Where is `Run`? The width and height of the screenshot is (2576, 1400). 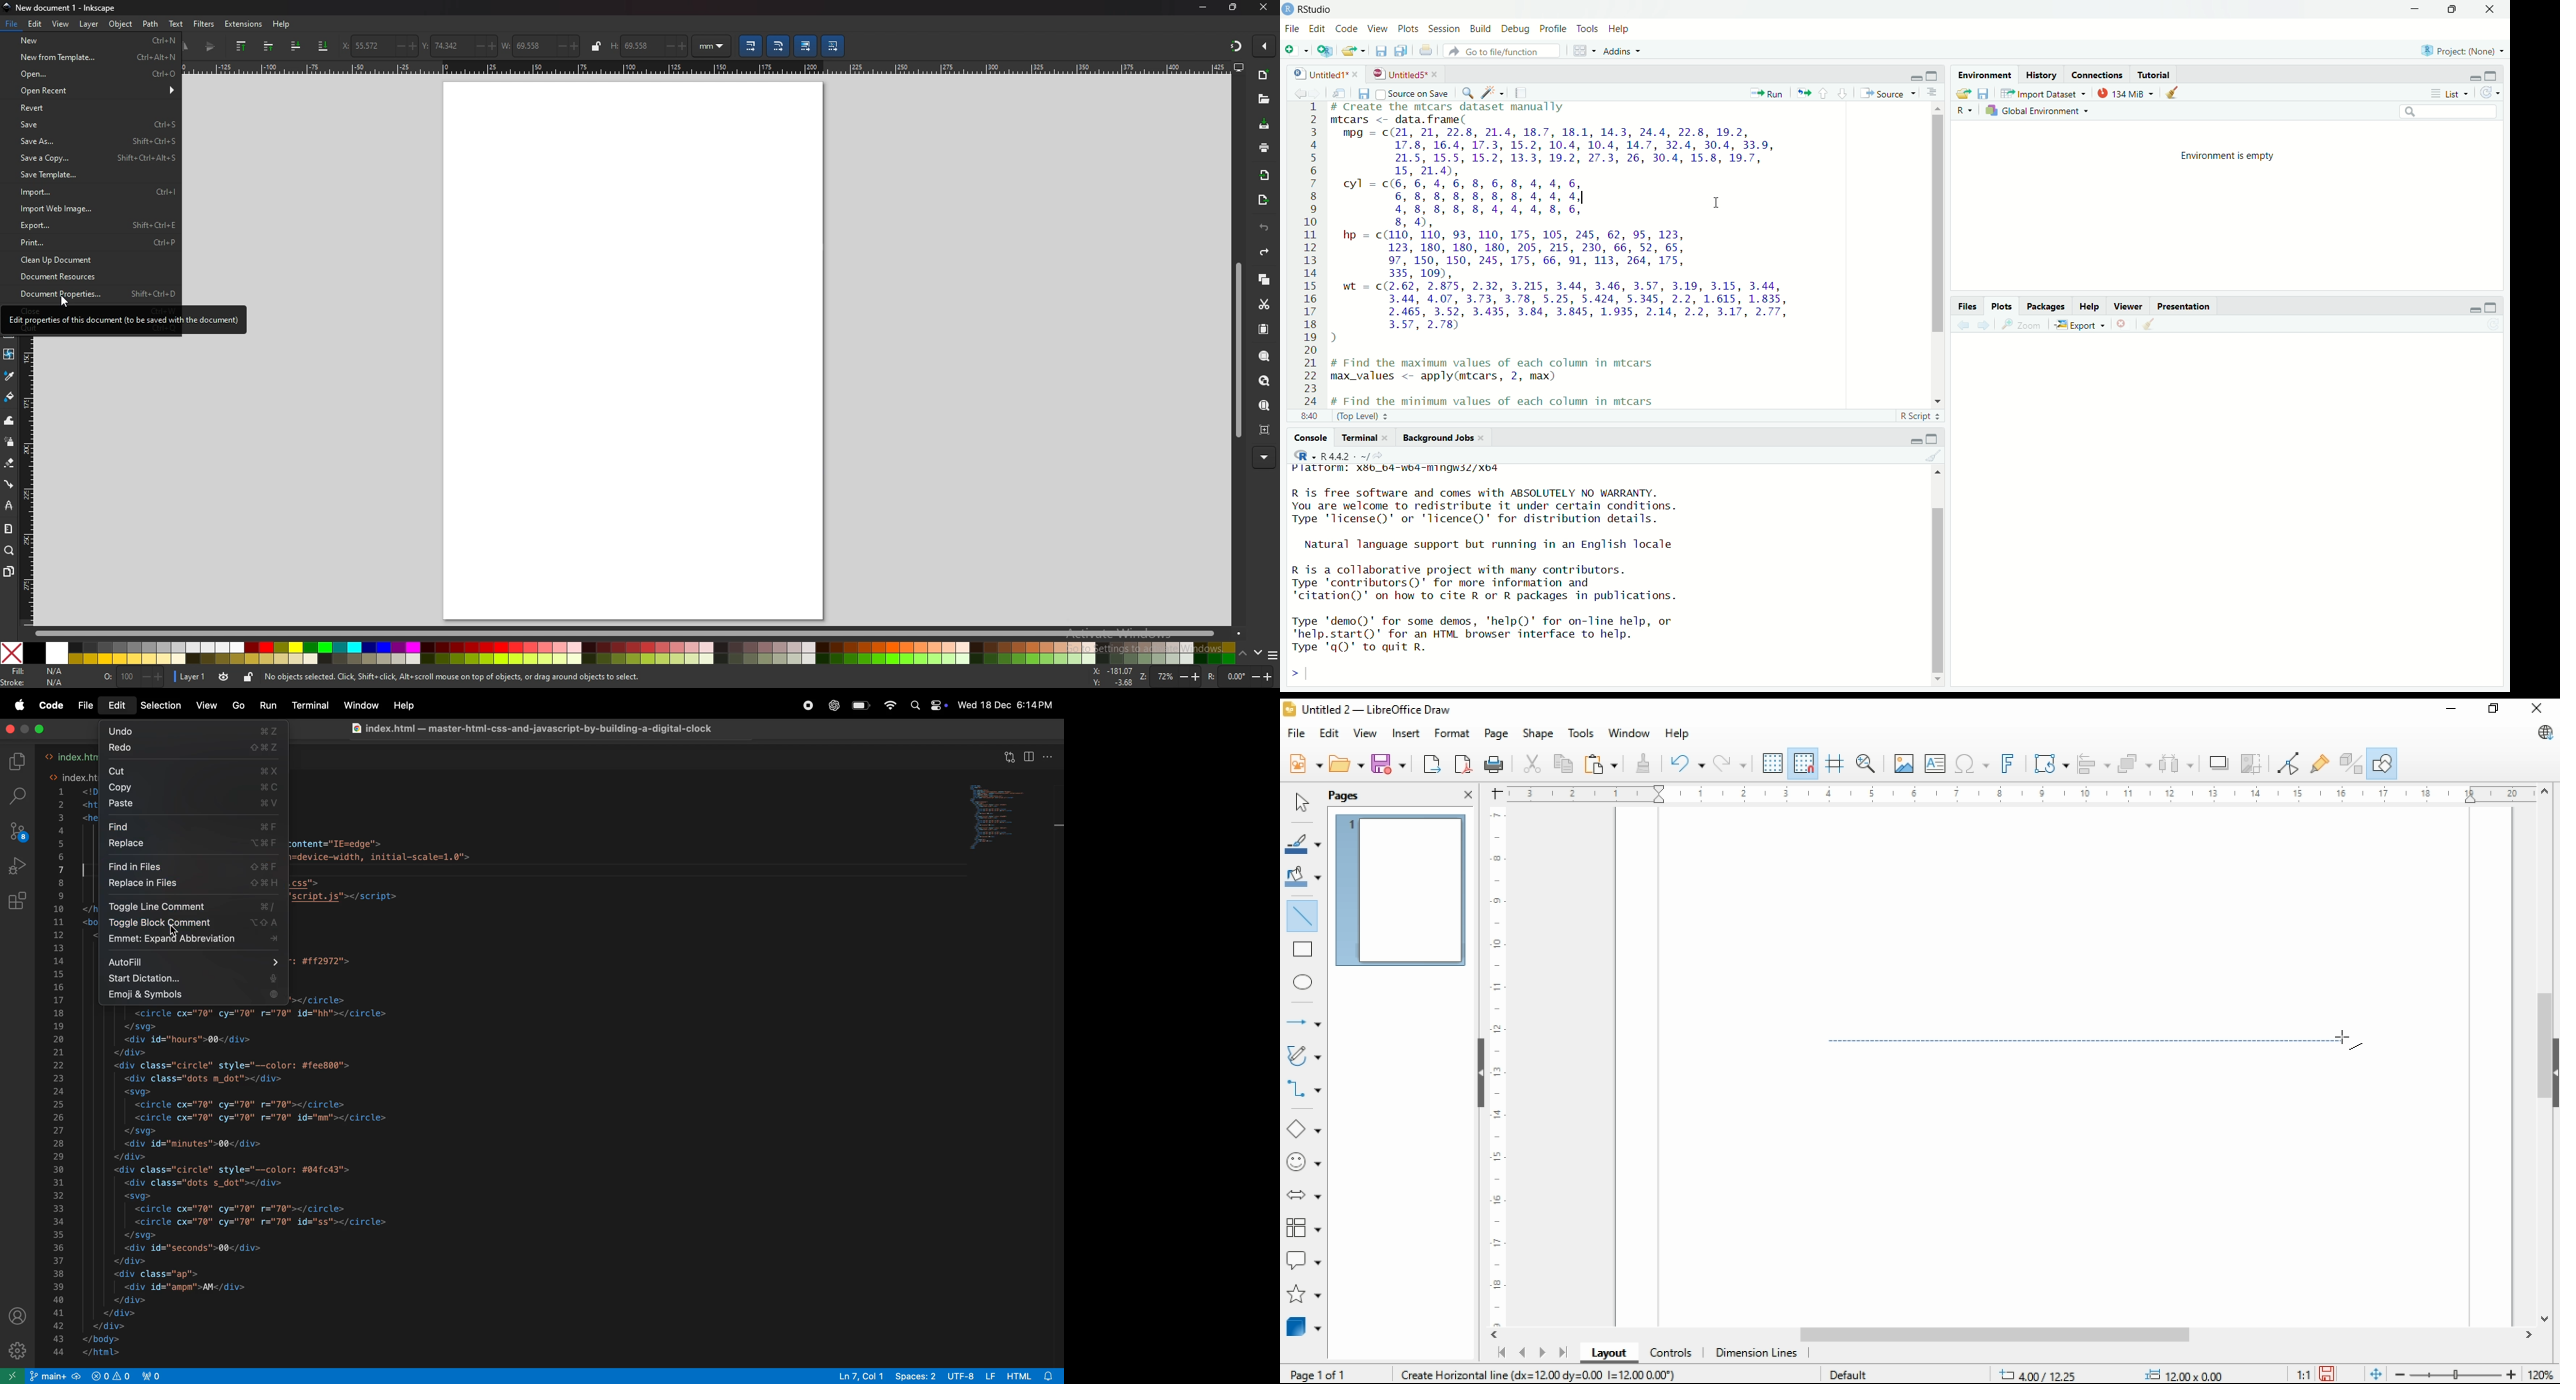
Run is located at coordinates (1768, 92).